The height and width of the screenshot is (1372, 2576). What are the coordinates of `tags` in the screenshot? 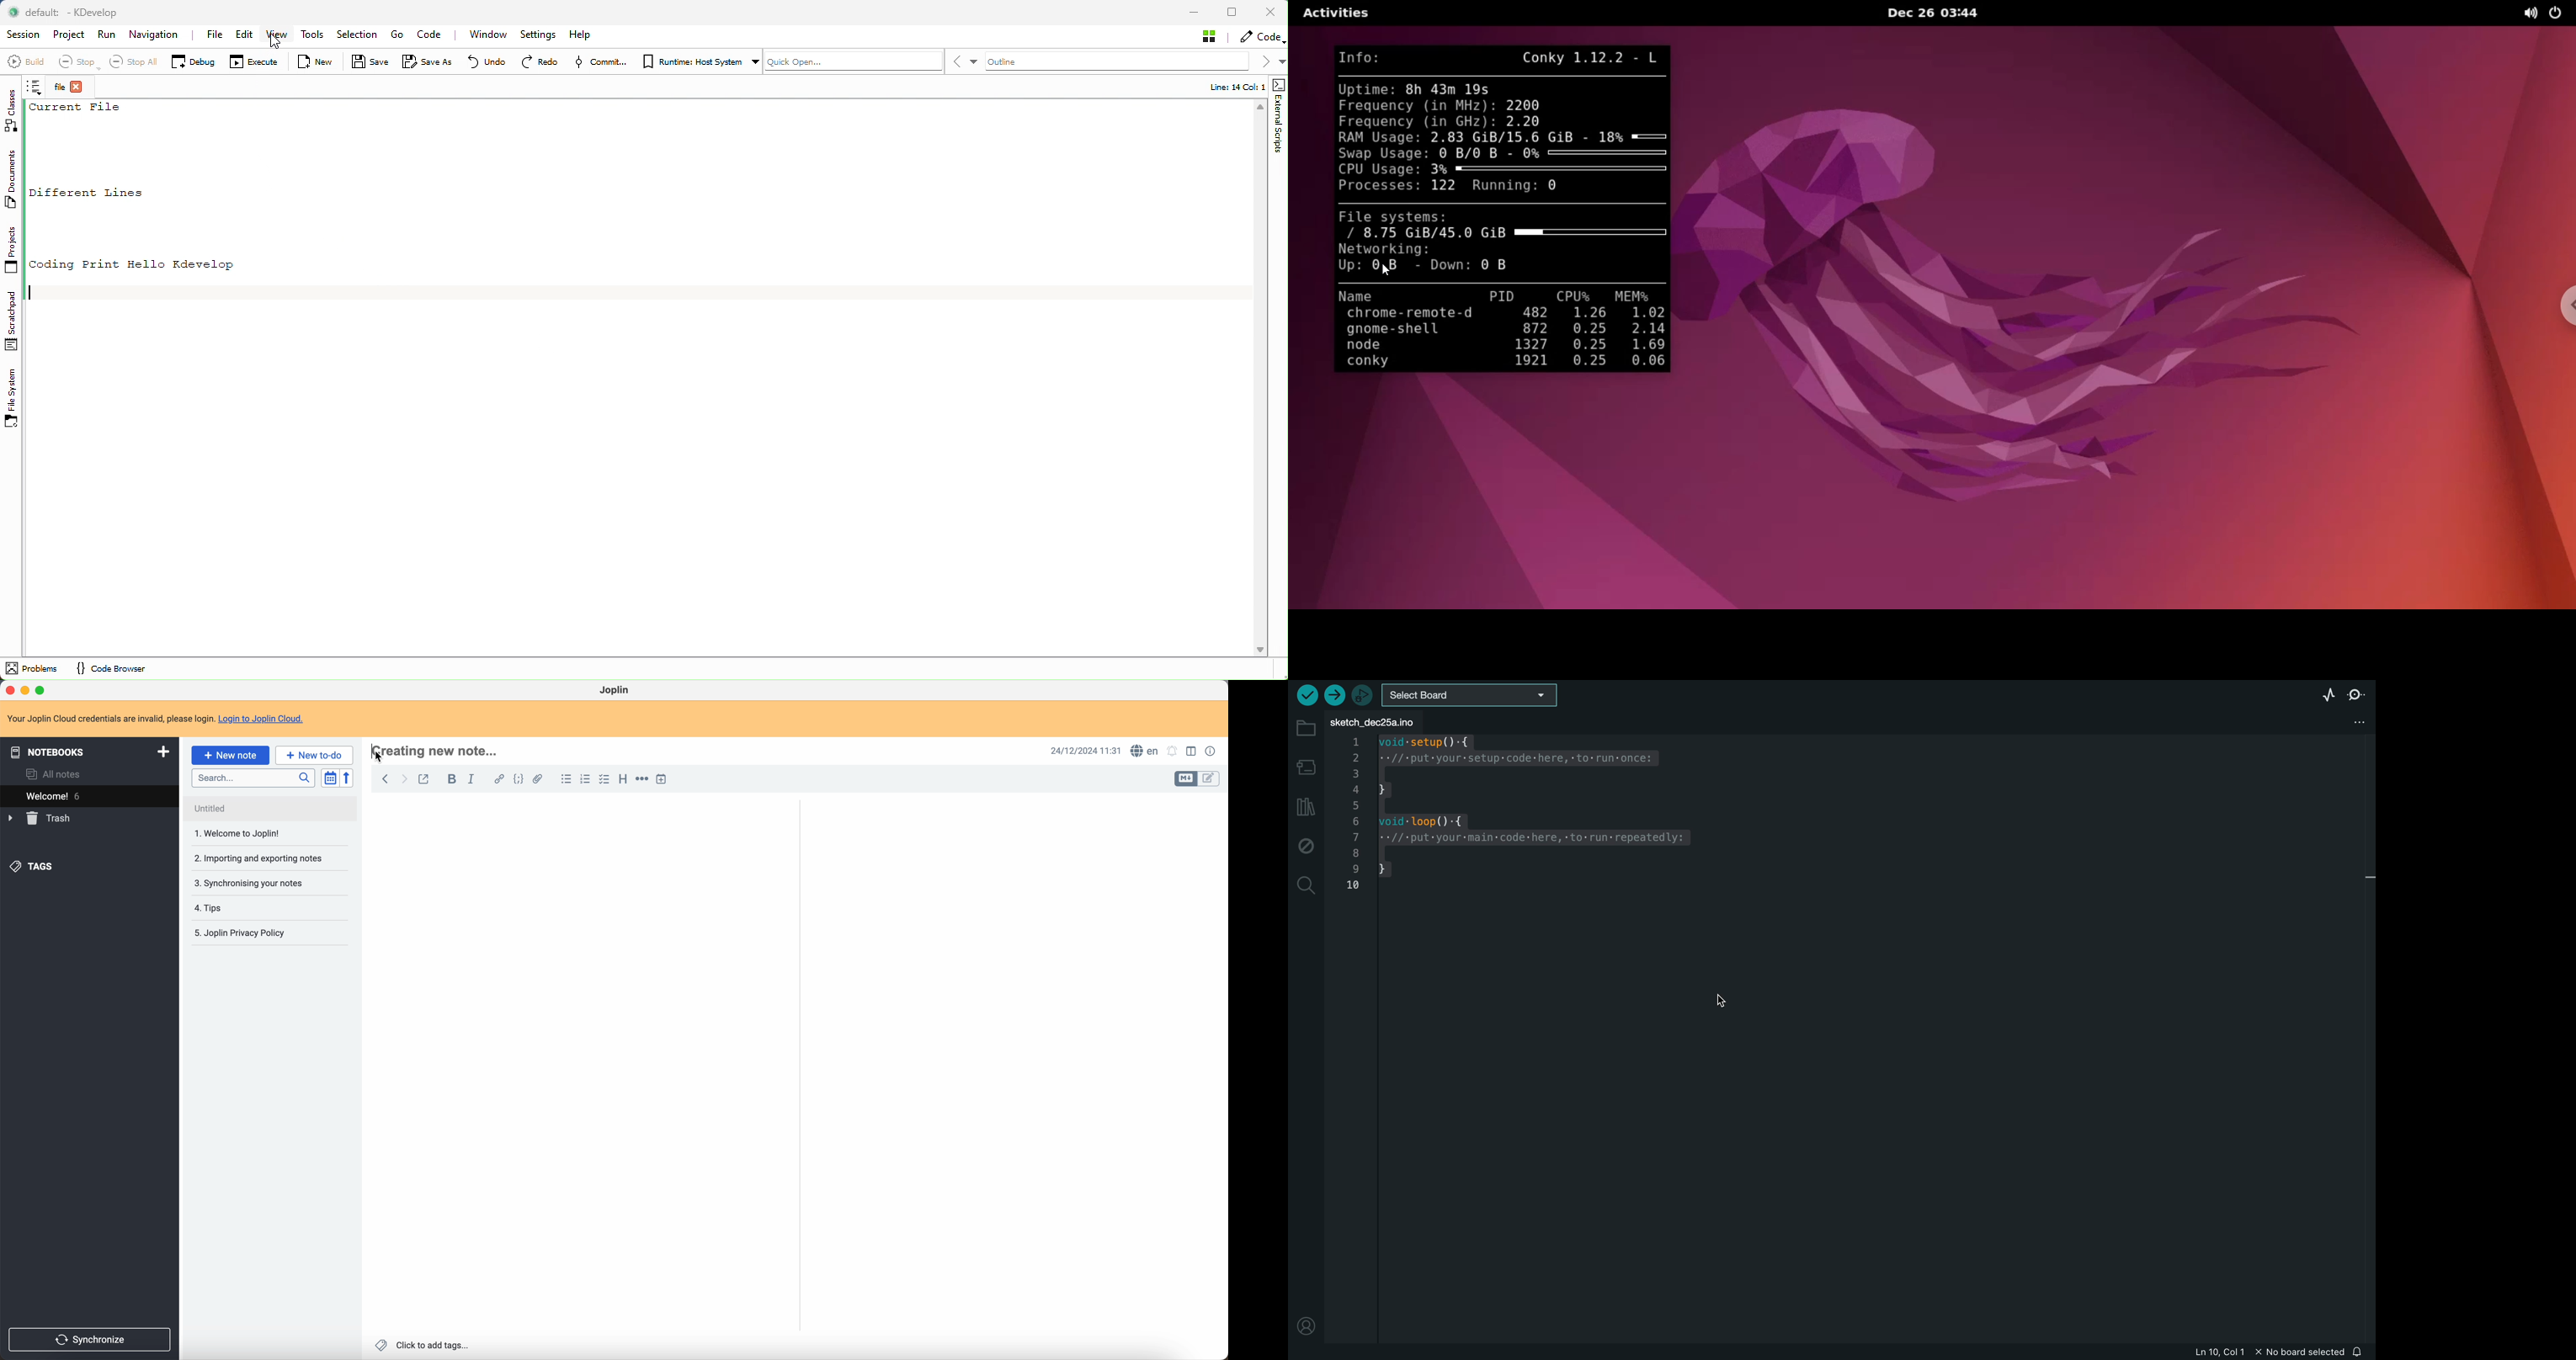 It's located at (34, 867).